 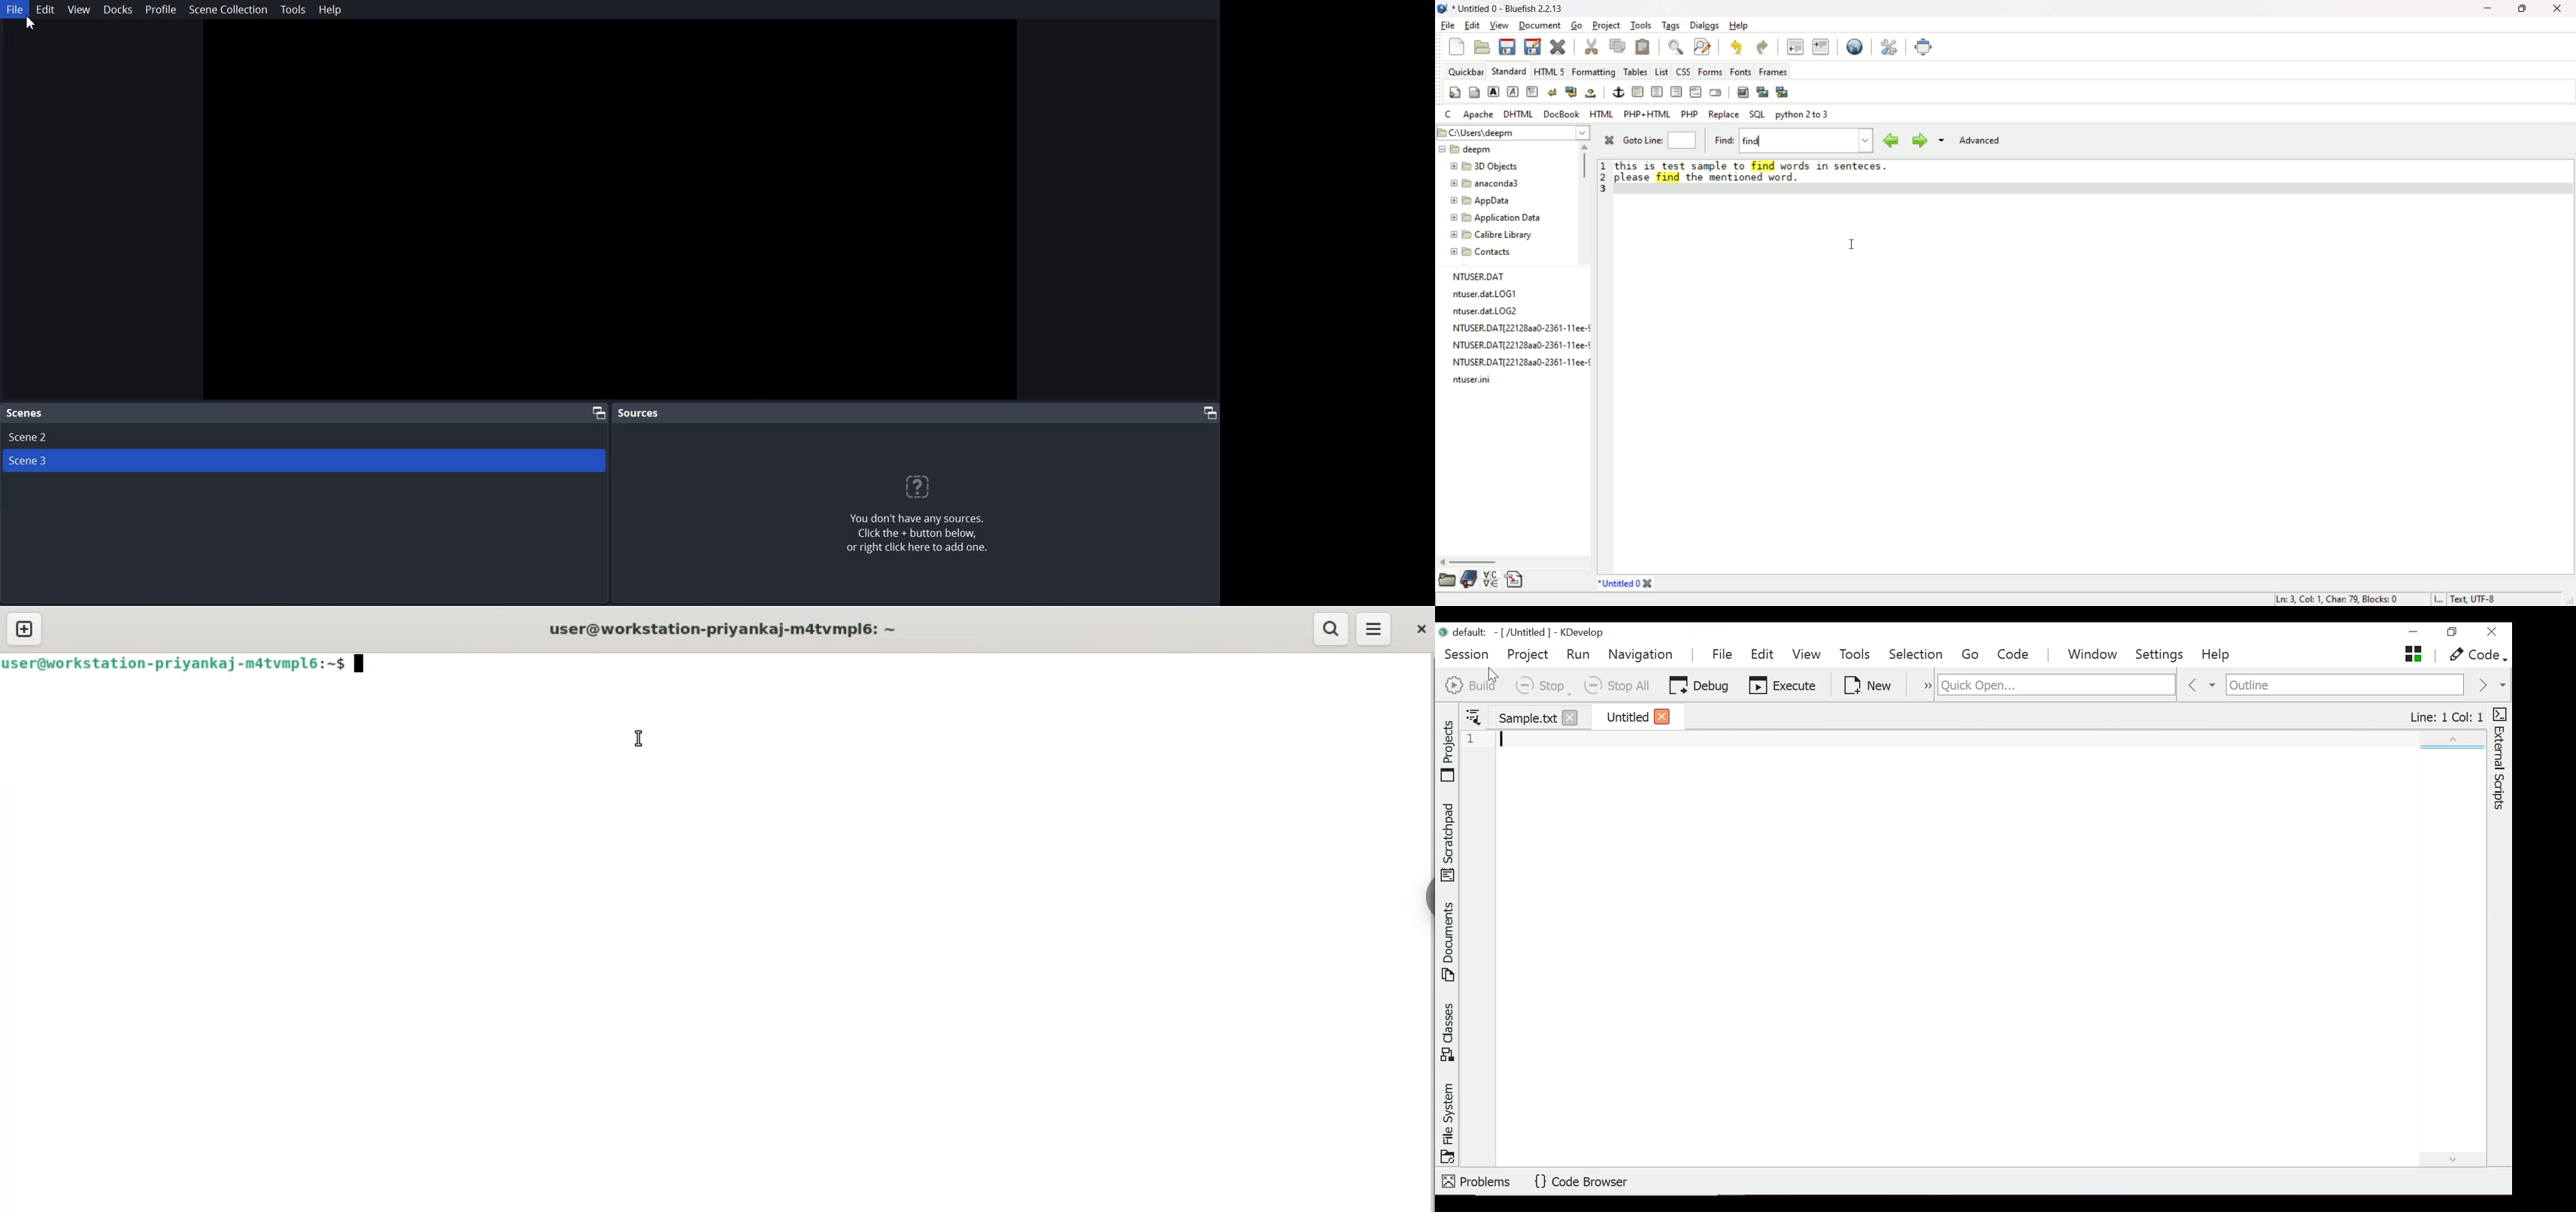 What do you see at coordinates (1601, 112) in the screenshot?
I see `HTML` at bounding box center [1601, 112].